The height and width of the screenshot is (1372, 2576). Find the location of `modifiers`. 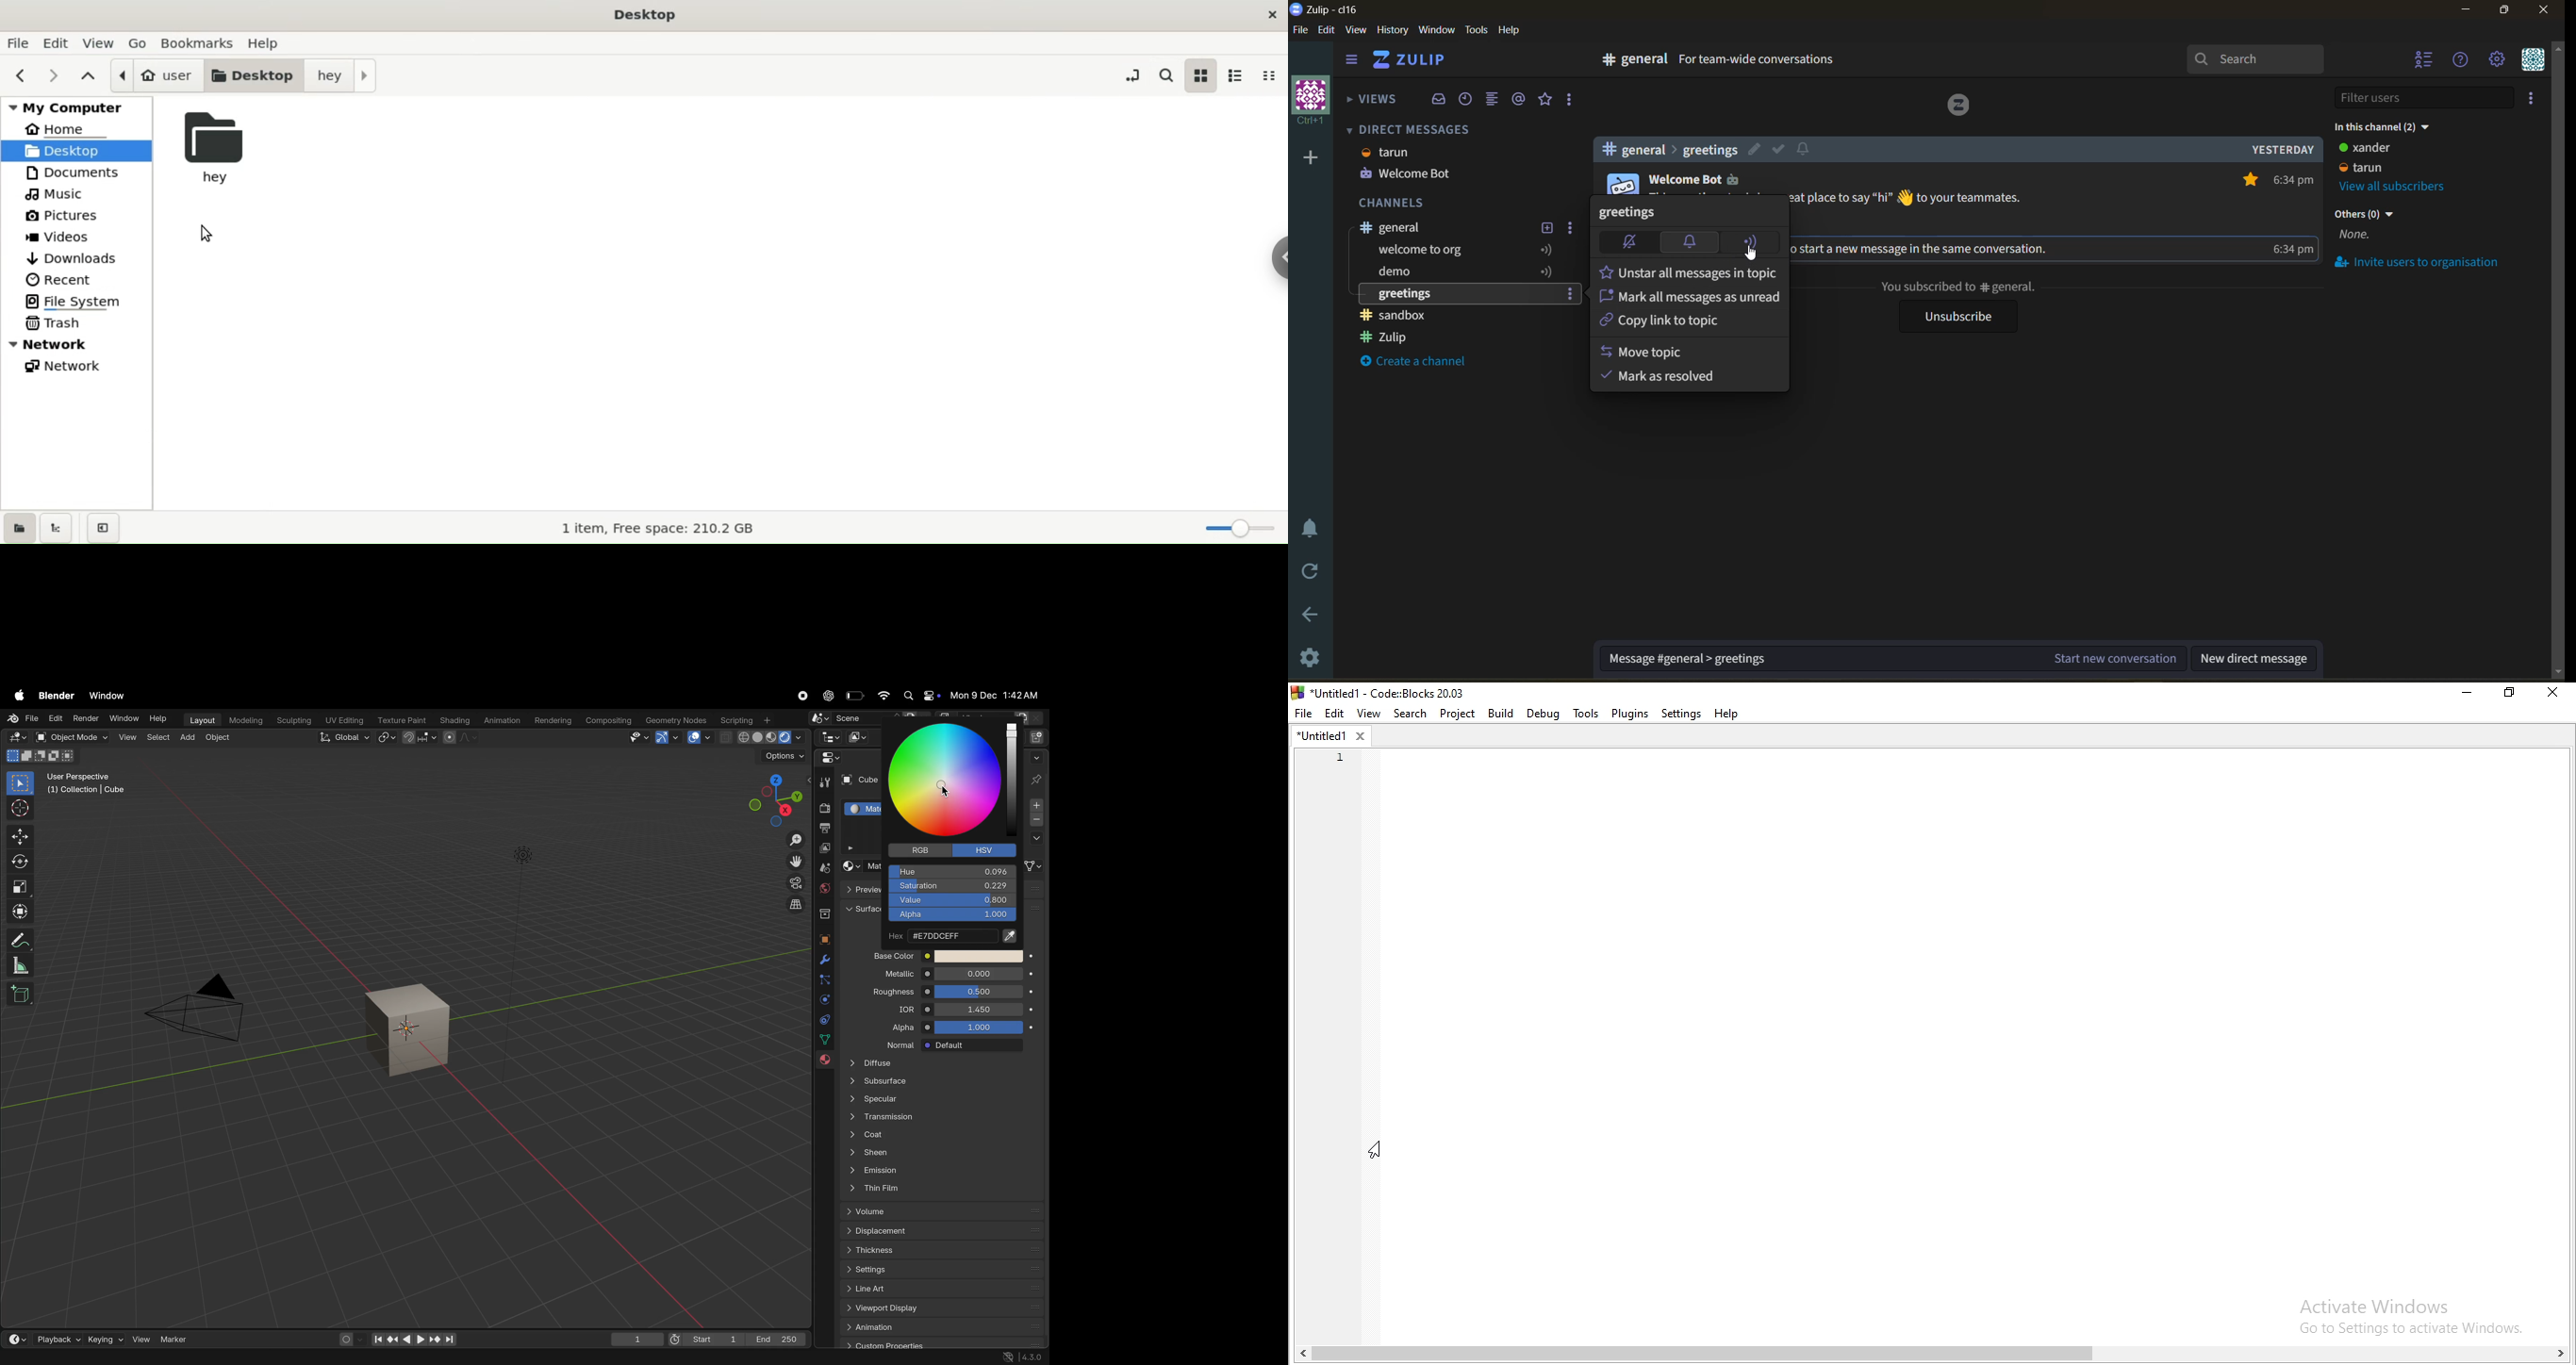

modifiers is located at coordinates (825, 960).